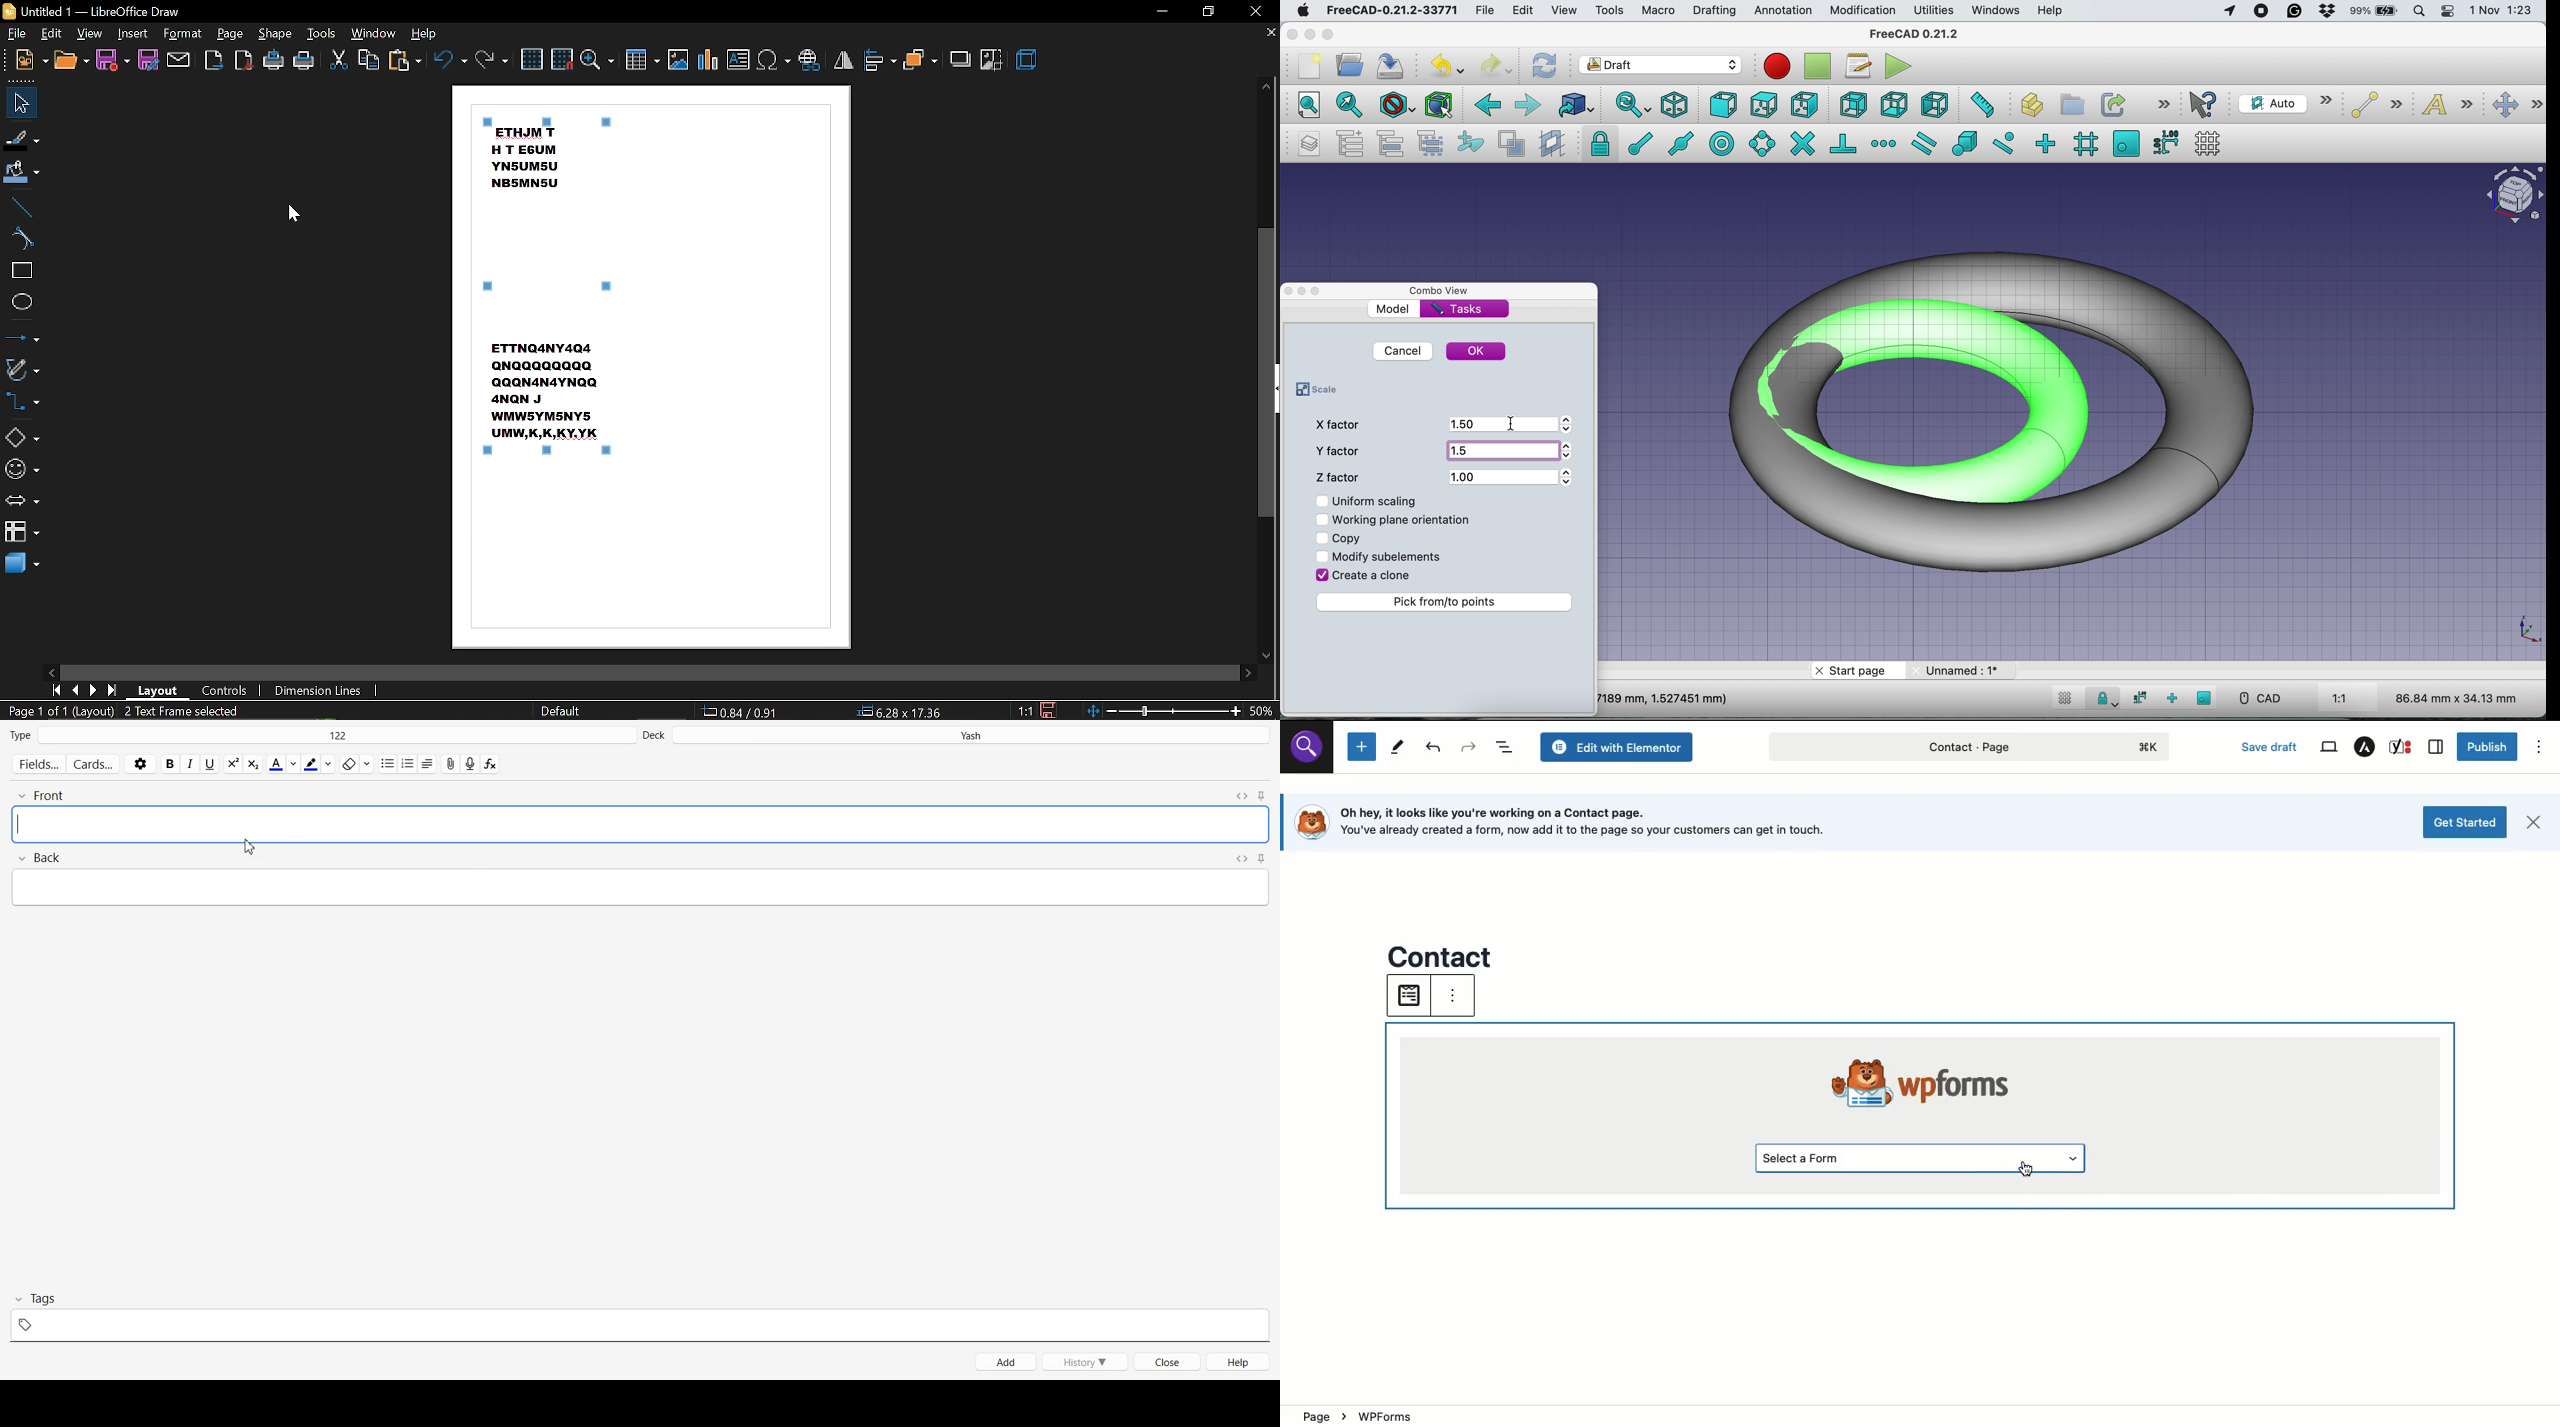  I want to click on macro, so click(1658, 12).